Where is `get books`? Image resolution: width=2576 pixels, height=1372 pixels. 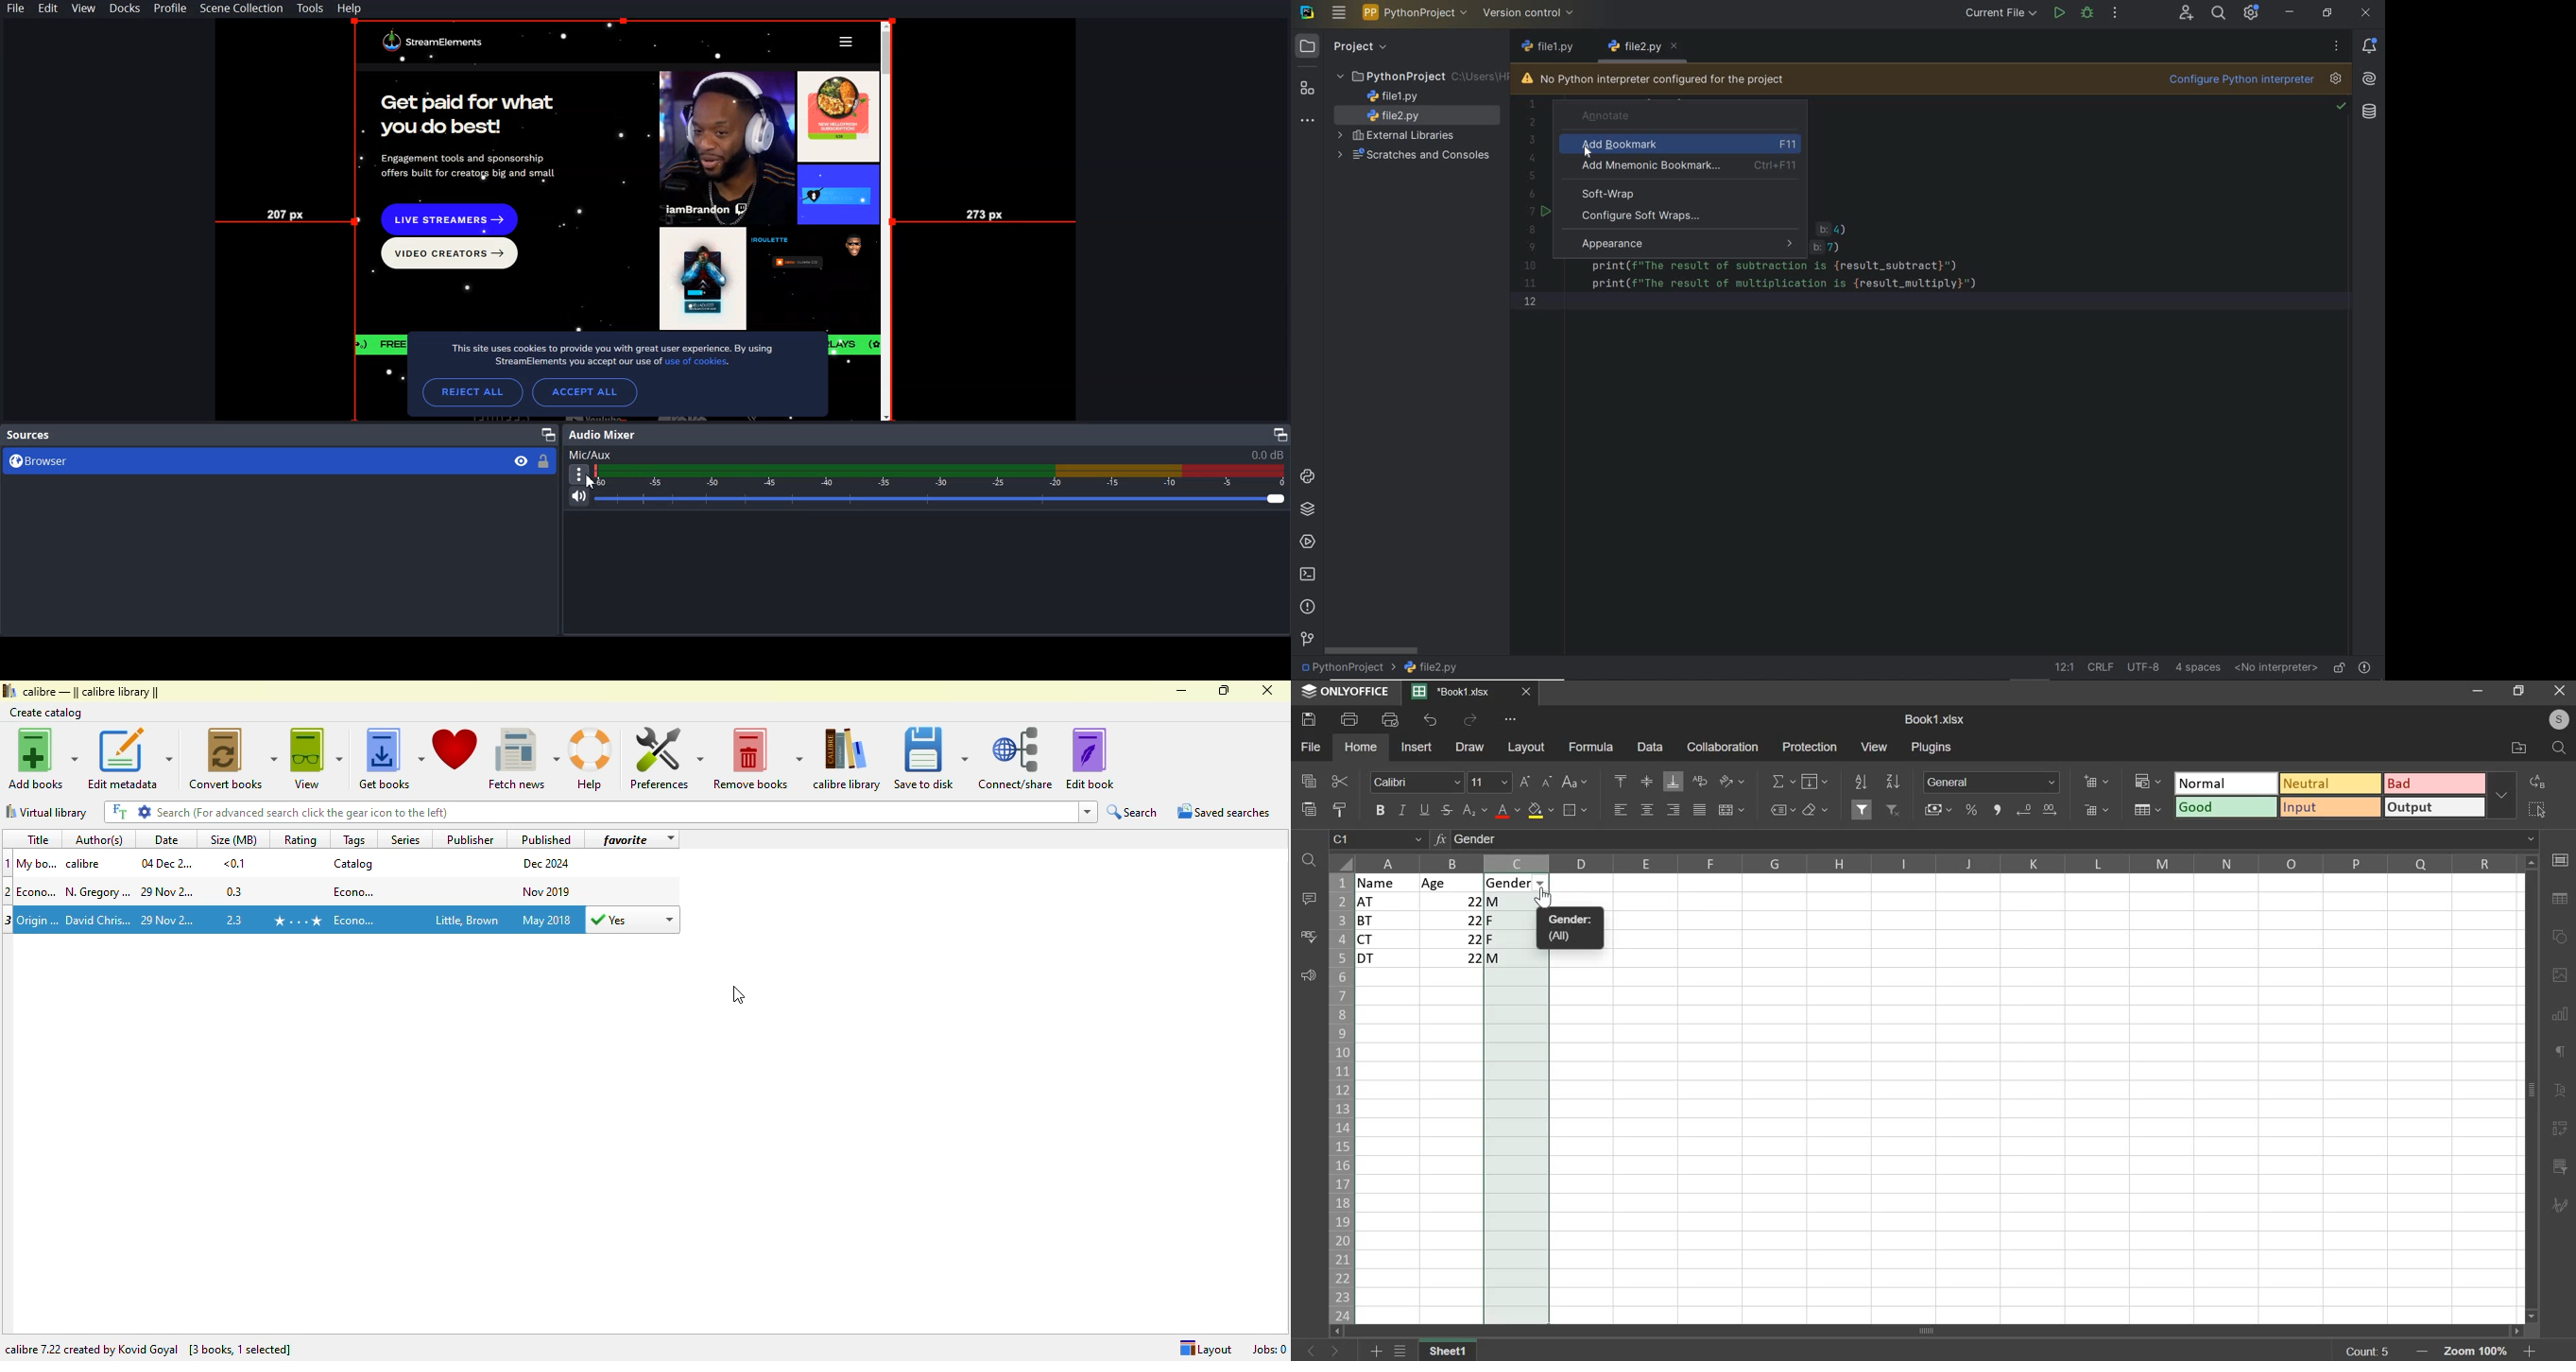
get books is located at coordinates (390, 759).